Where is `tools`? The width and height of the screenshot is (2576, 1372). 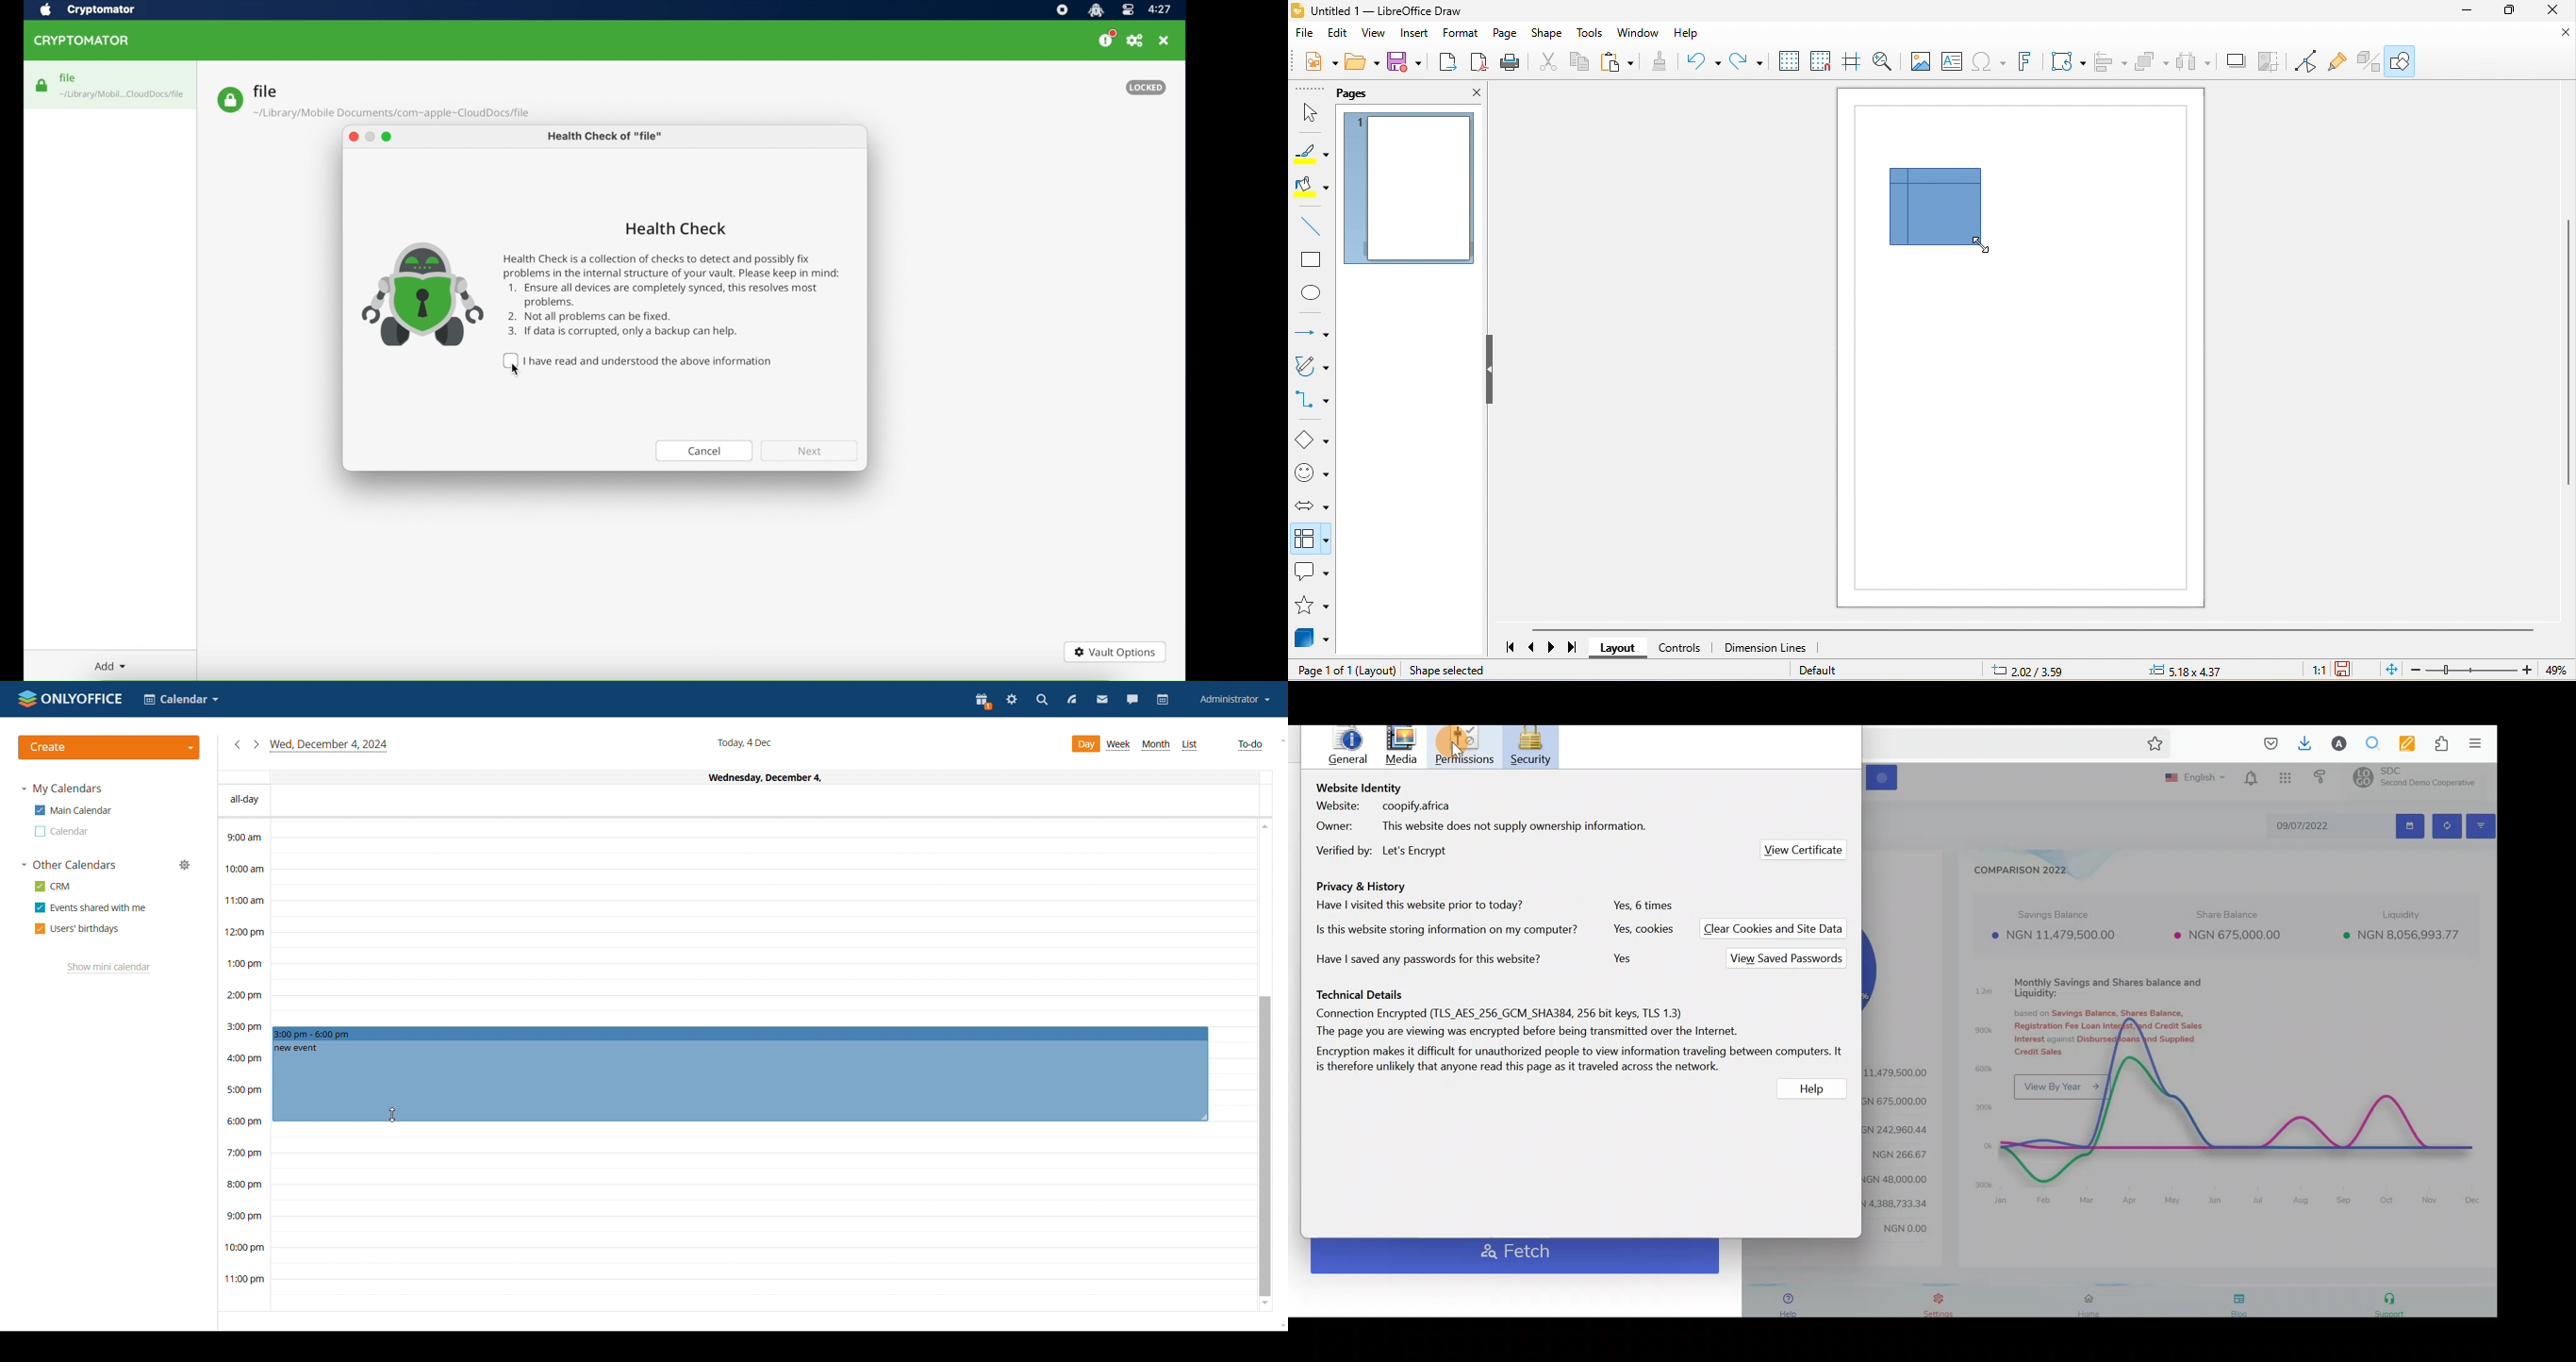
tools is located at coordinates (1593, 36).